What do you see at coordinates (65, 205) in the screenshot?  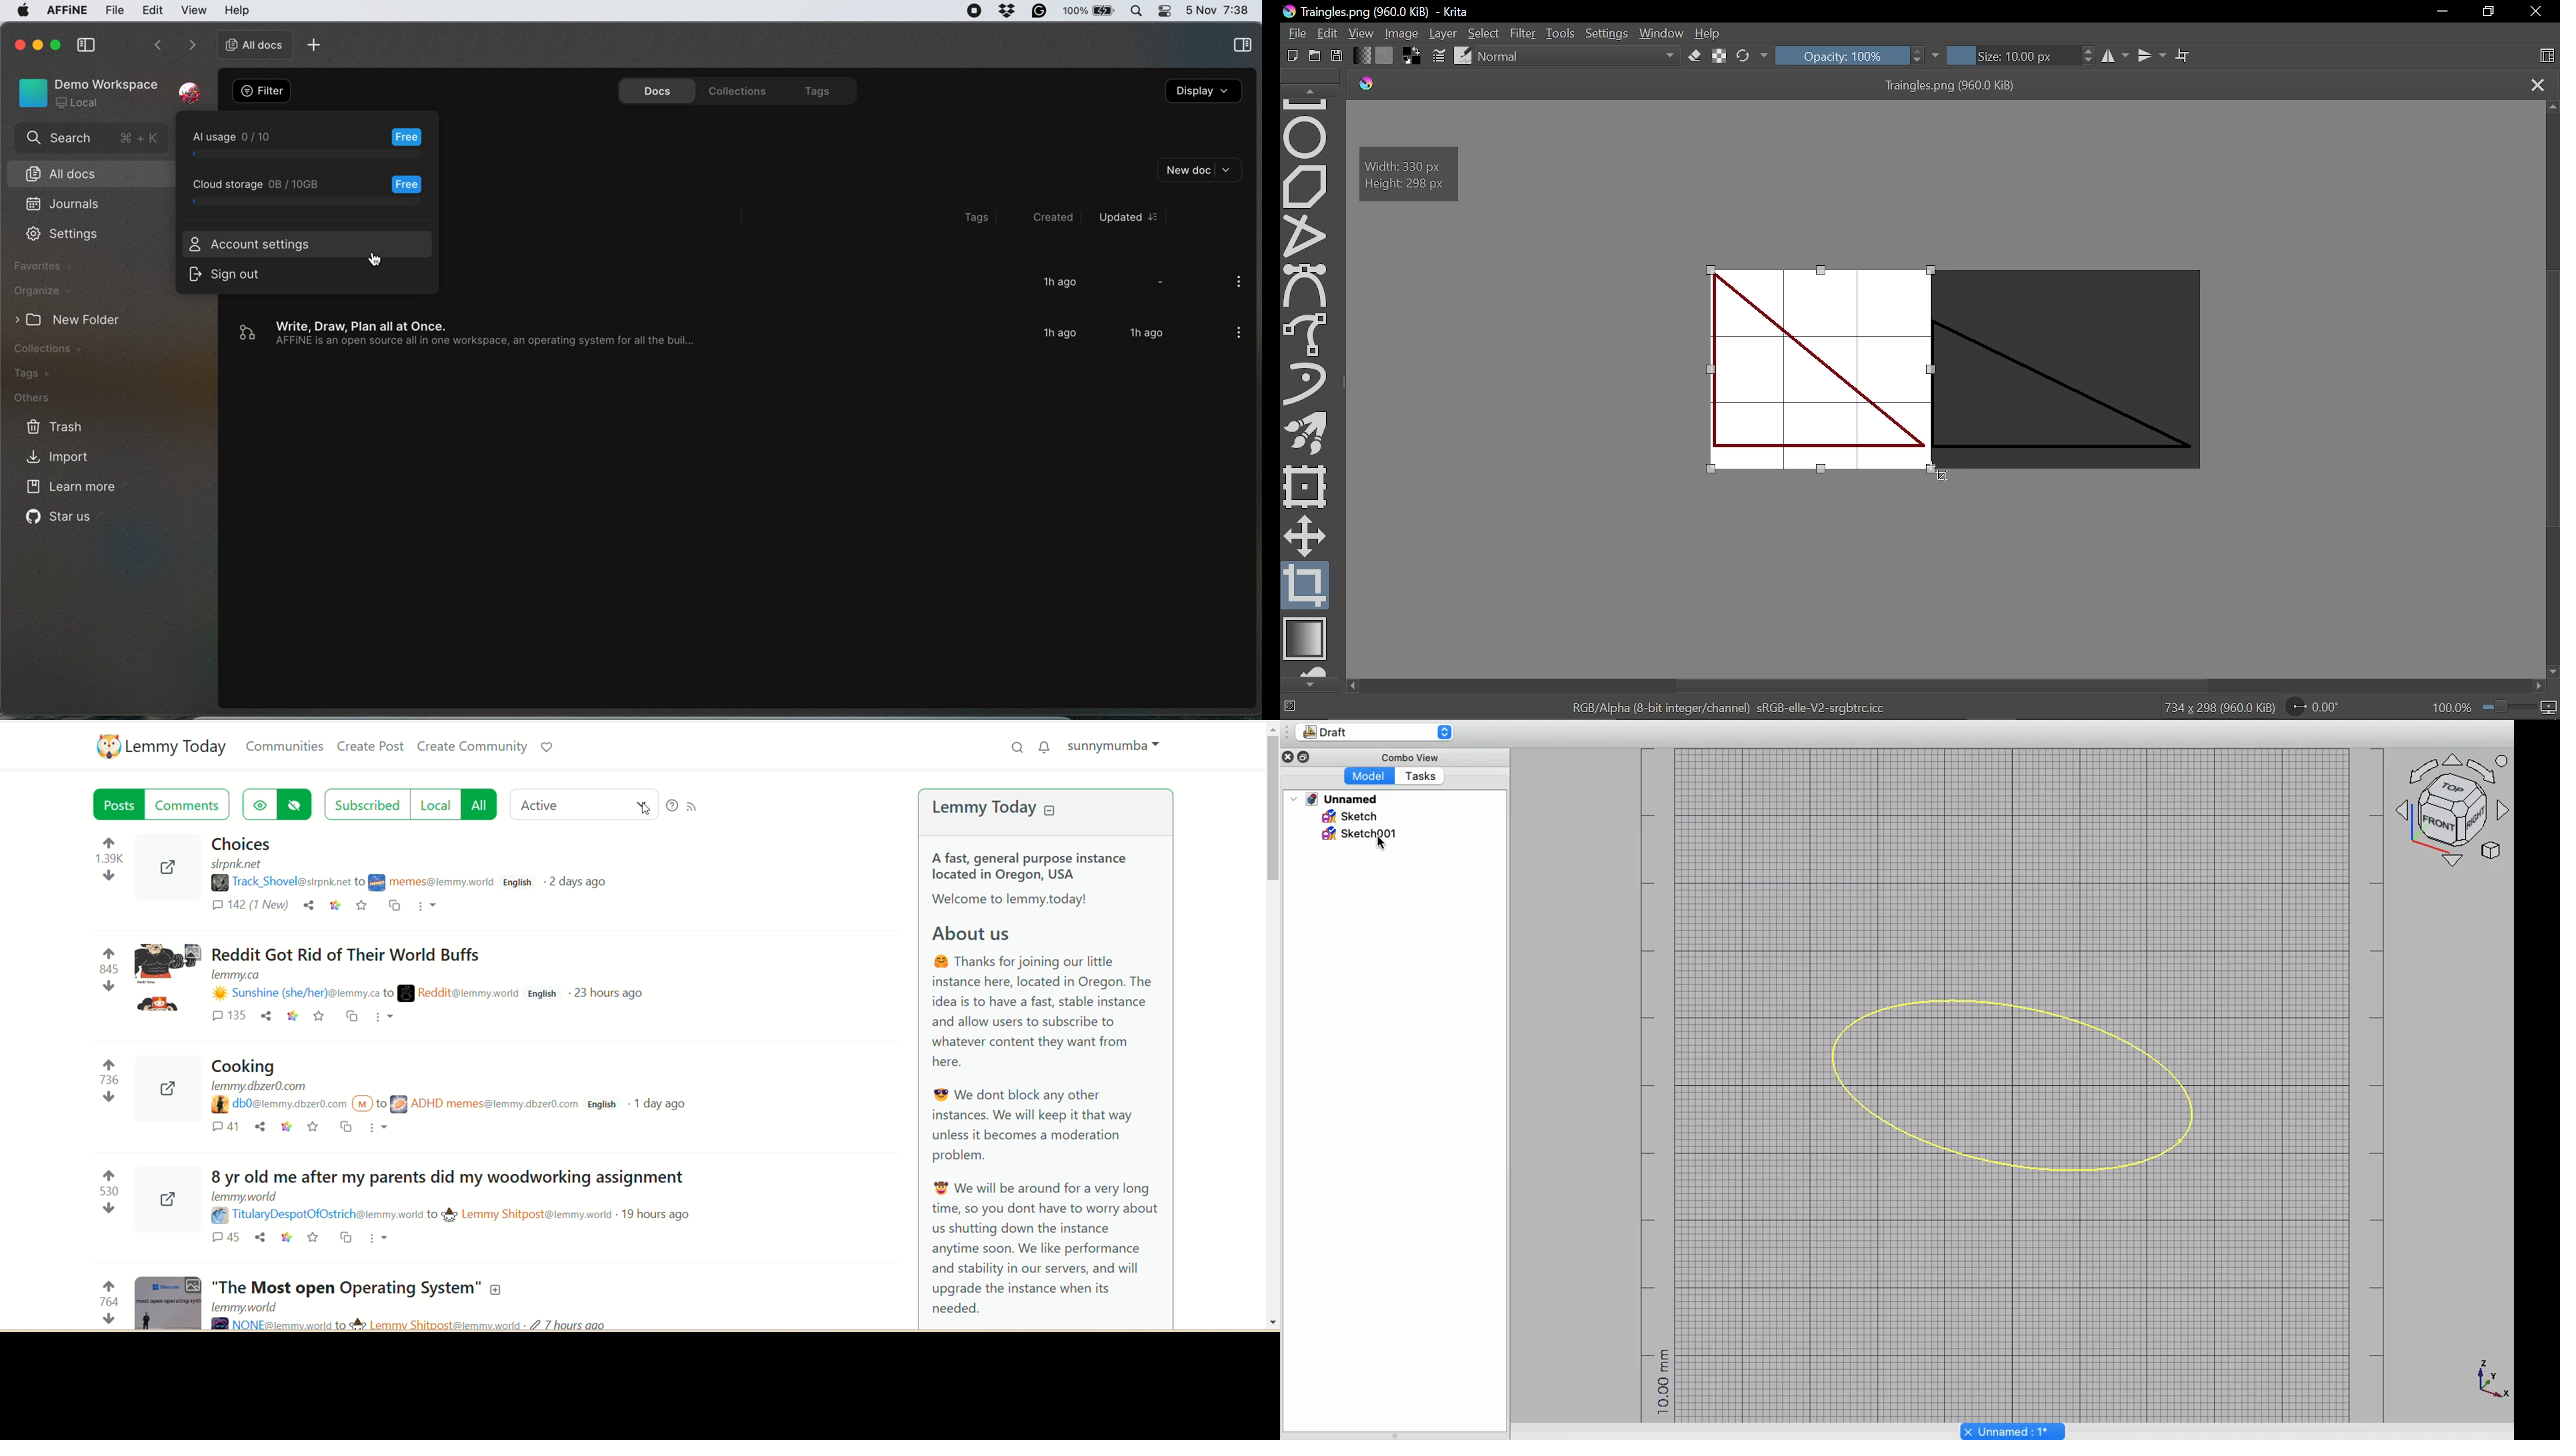 I see `journals` at bounding box center [65, 205].